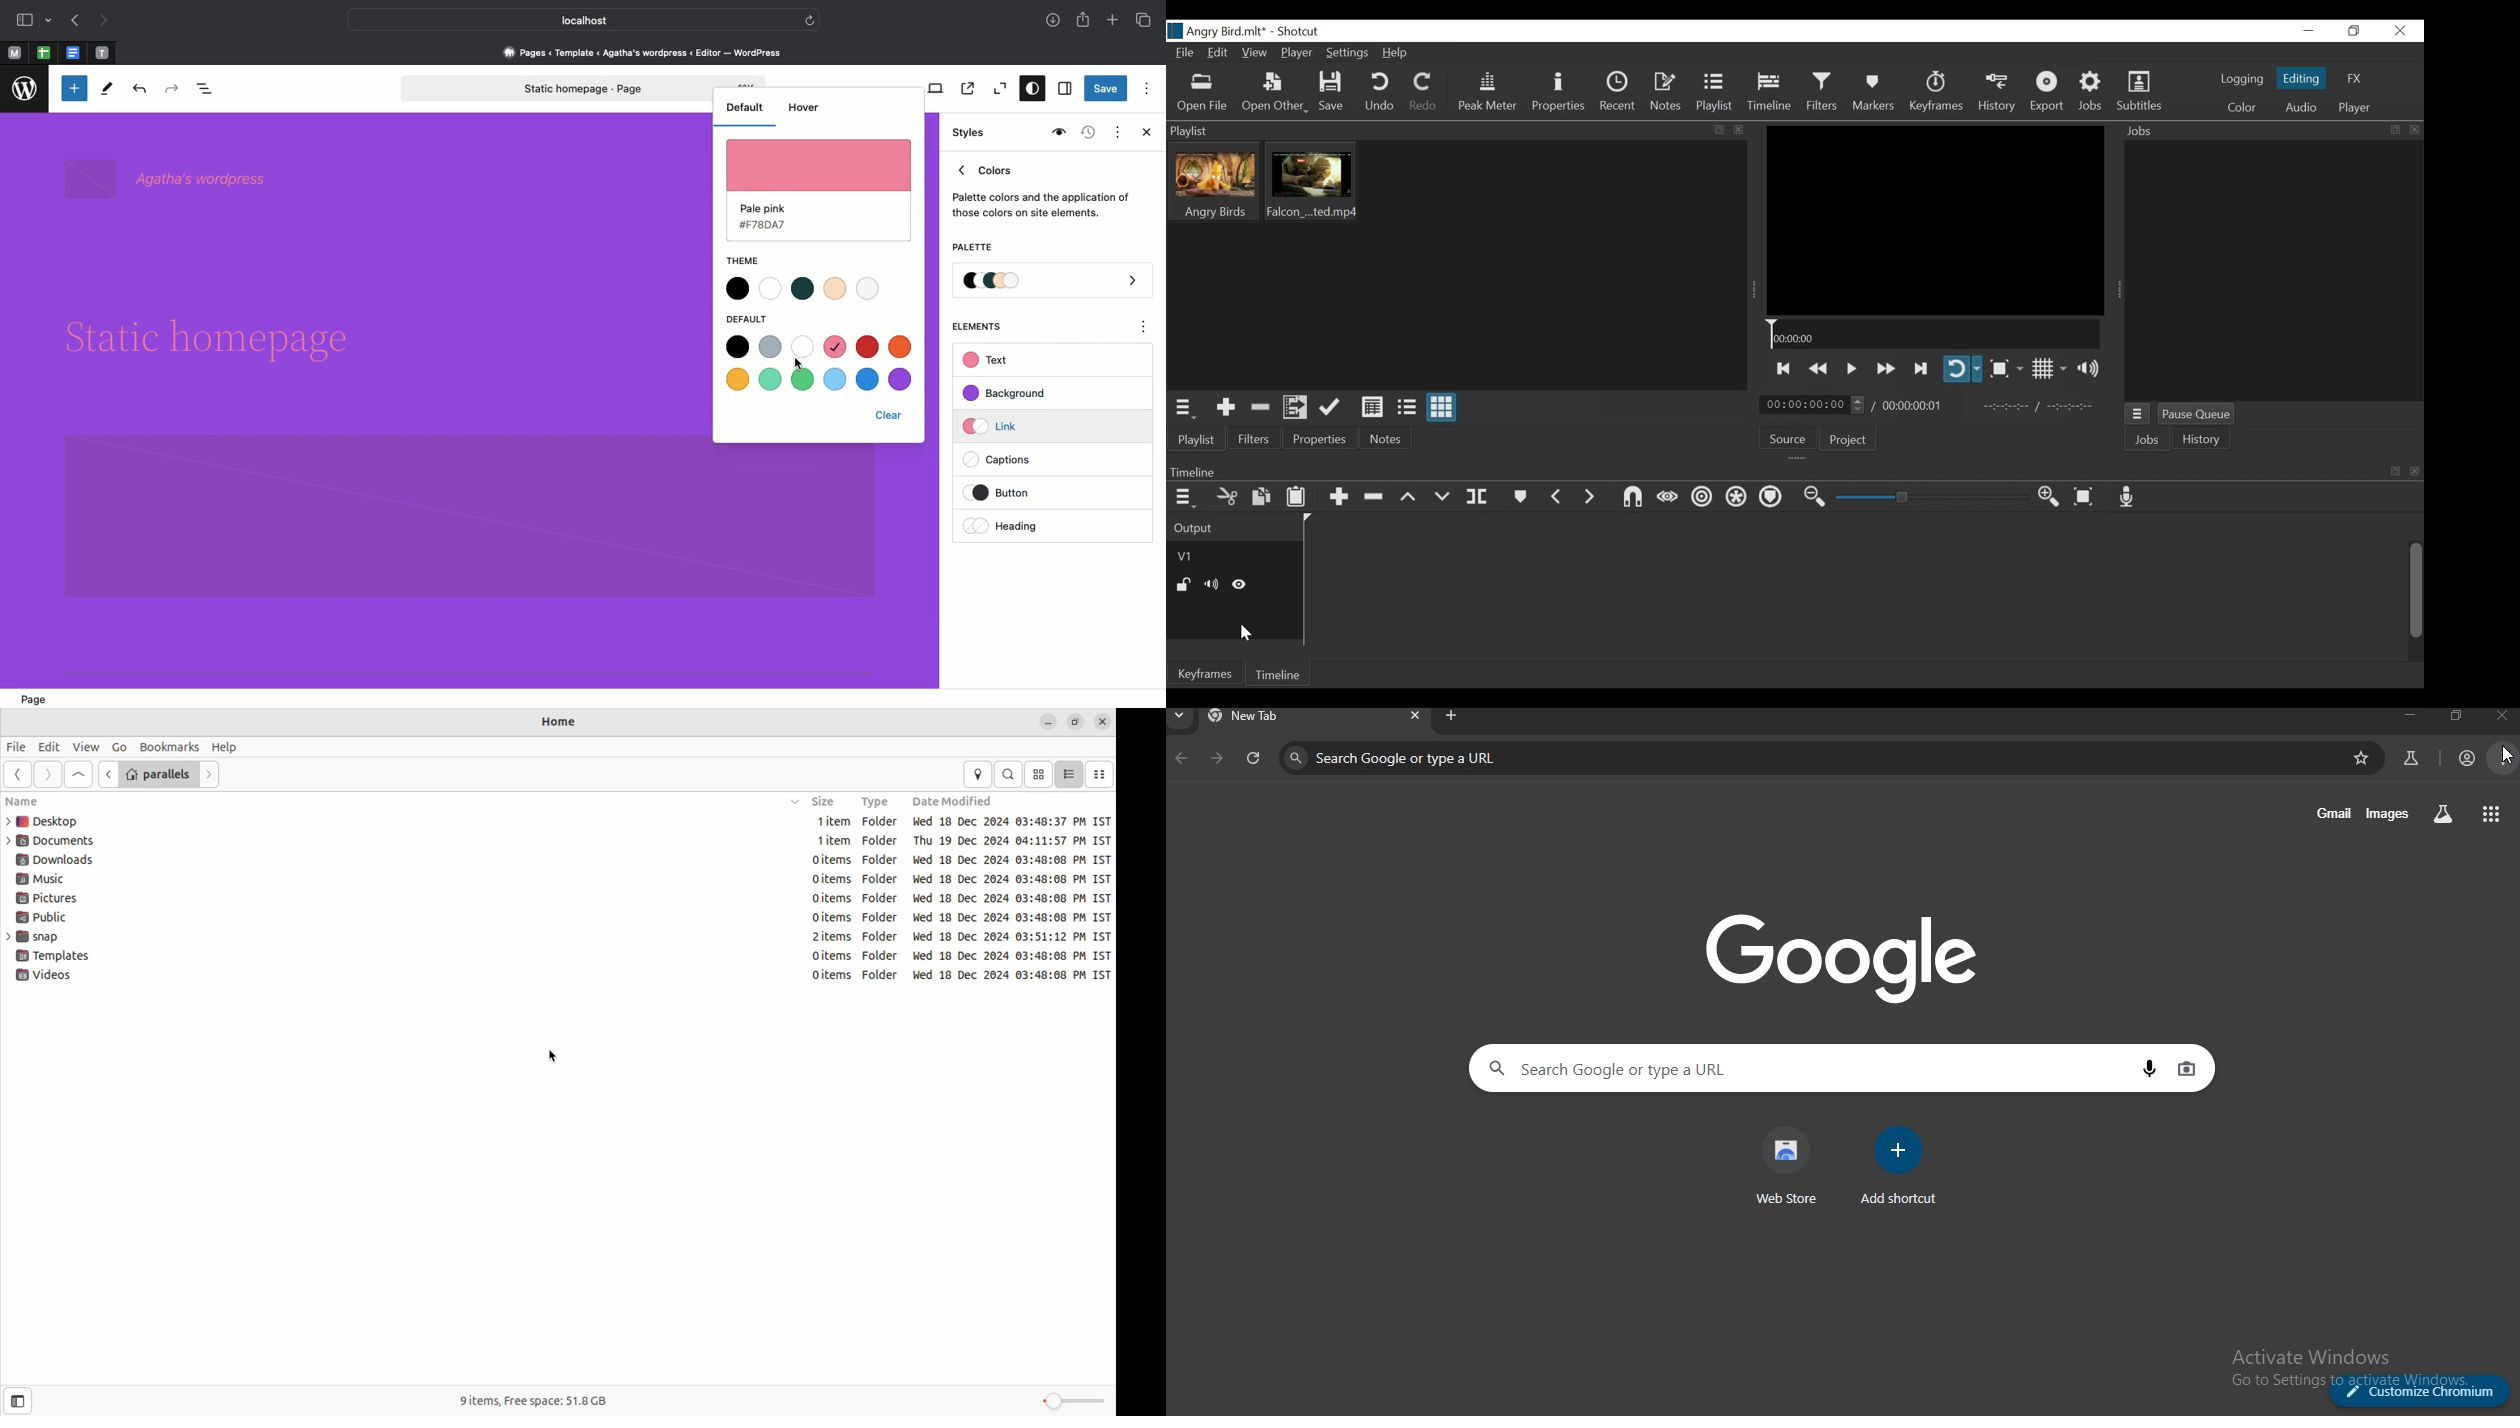 The width and height of the screenshot is (2520, 1428). Describe the element at coordinates (1274, 94) in the screenshot. I see `Open Other` at that location.